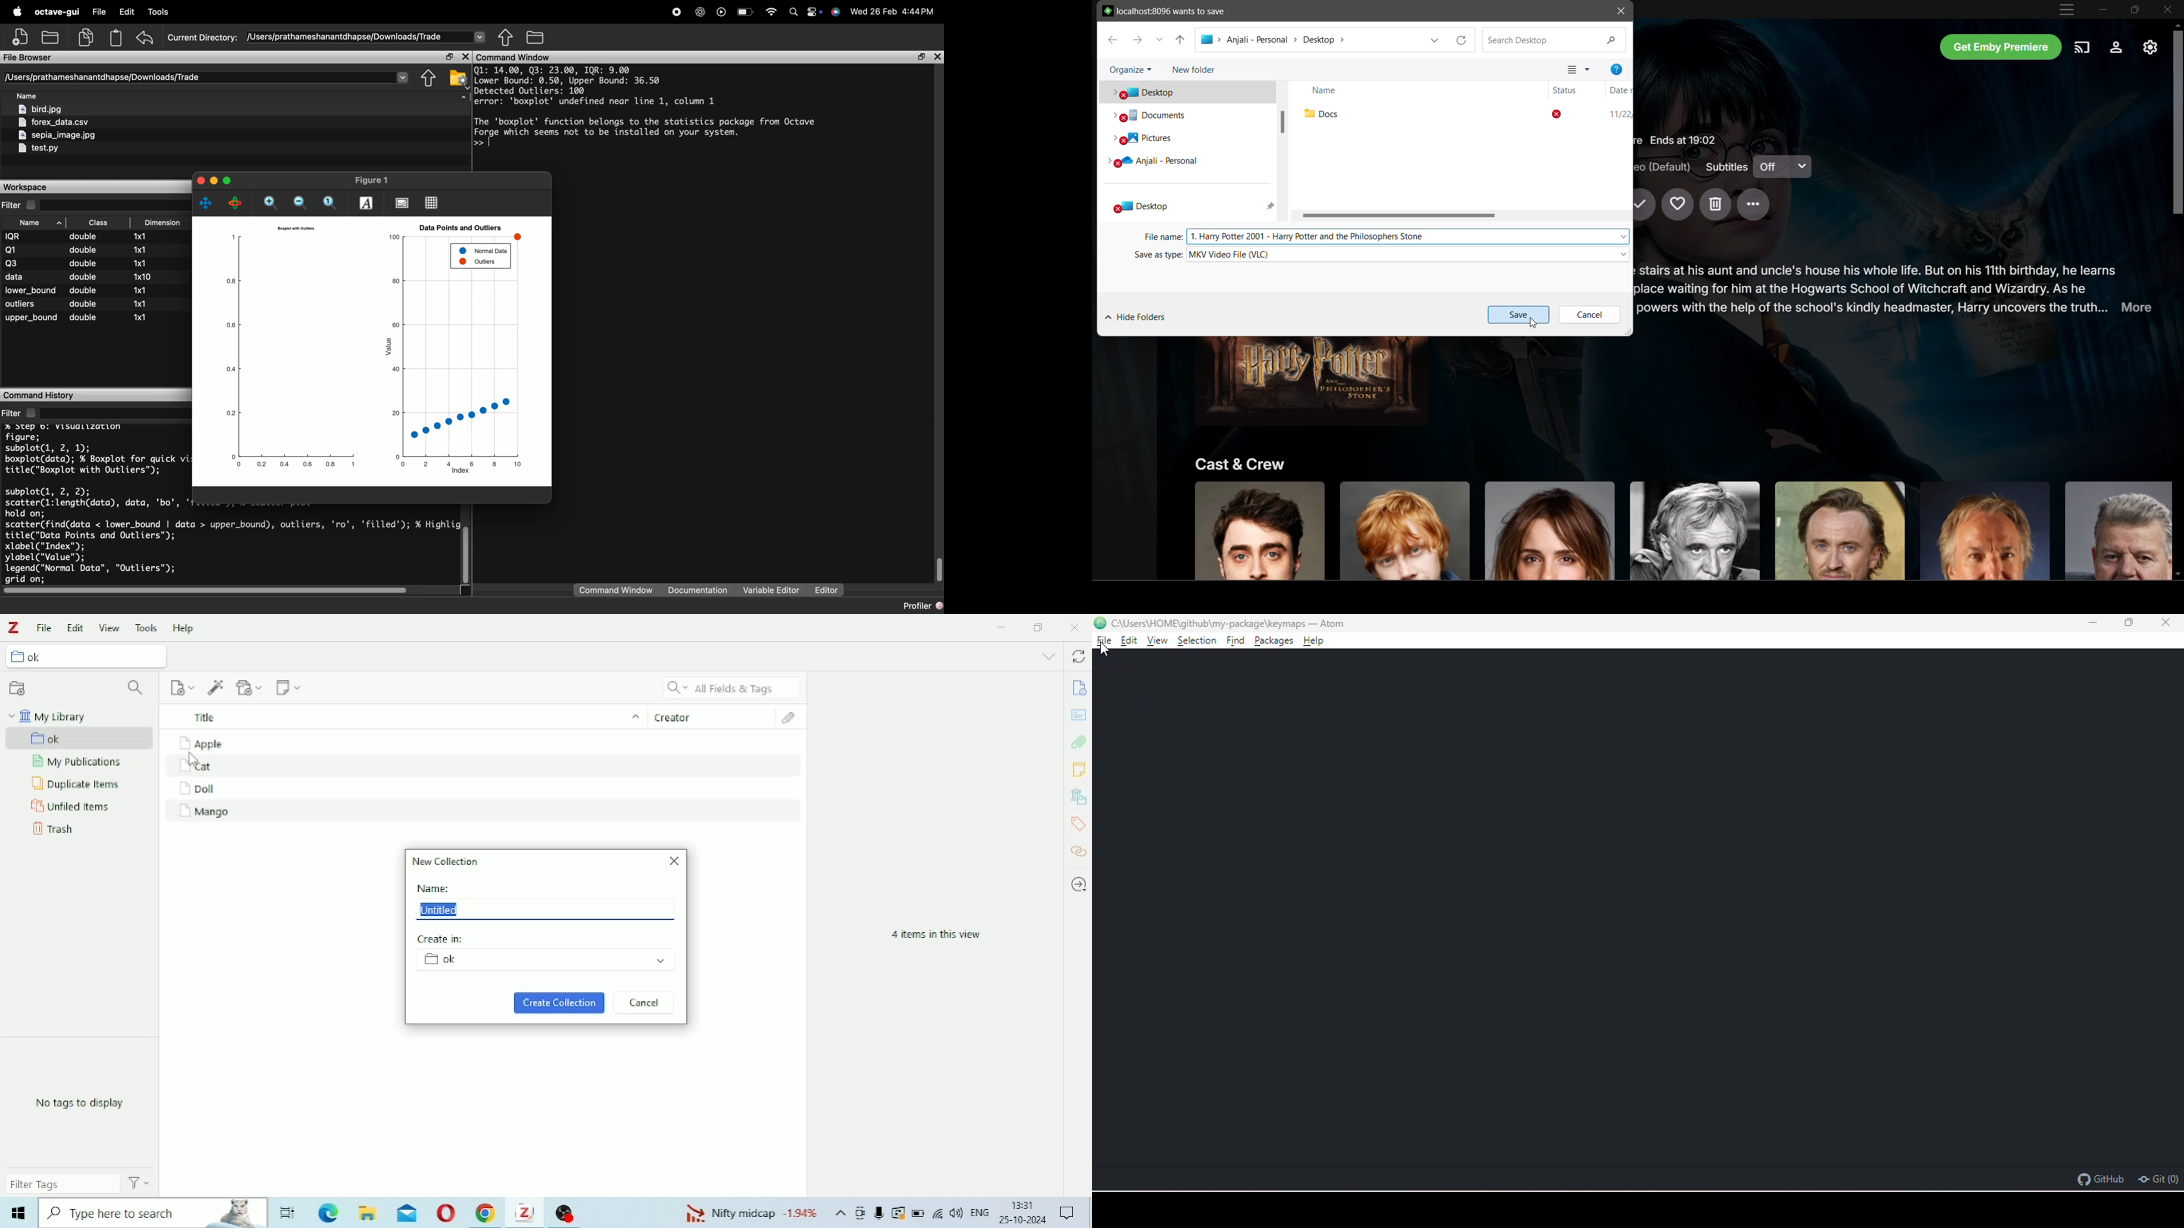 This screenshot has height=1232, width=2184. Describe the element at coordinates (273, 204) in the screenshot. I see `zoom in` at that location.